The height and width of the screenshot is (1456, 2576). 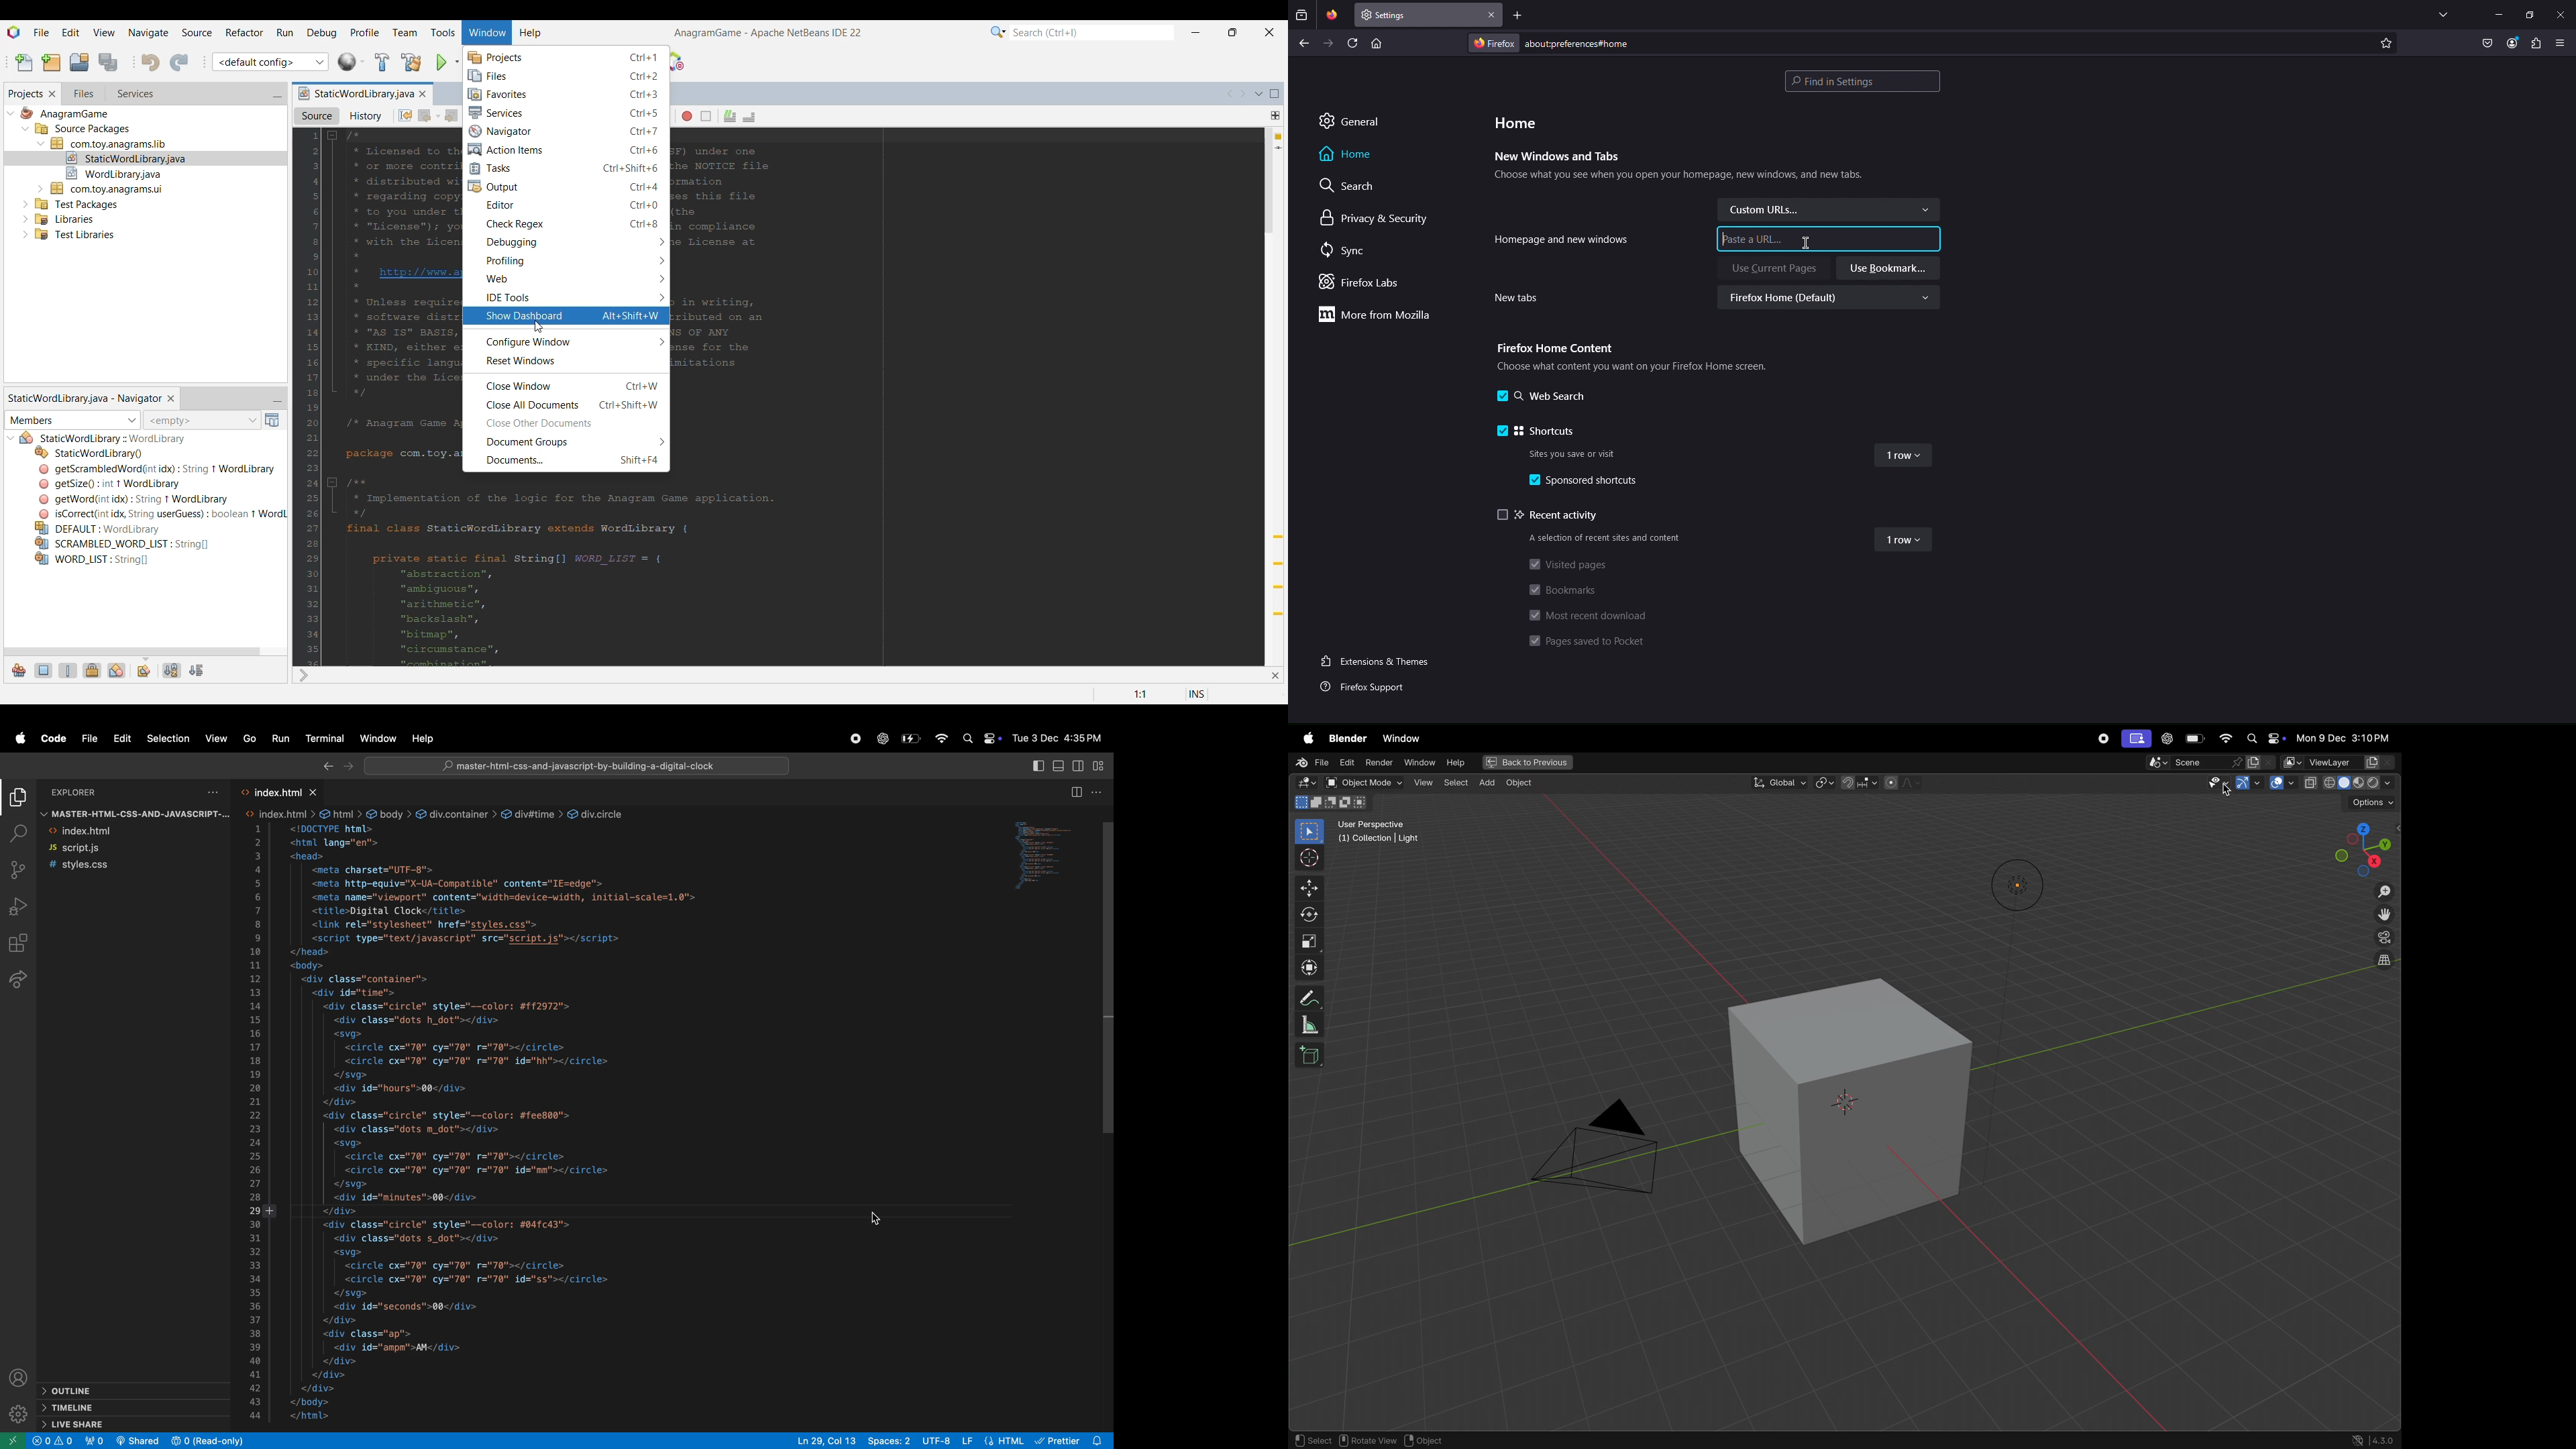 I want to click on setting, so click(x=15, y=1416).